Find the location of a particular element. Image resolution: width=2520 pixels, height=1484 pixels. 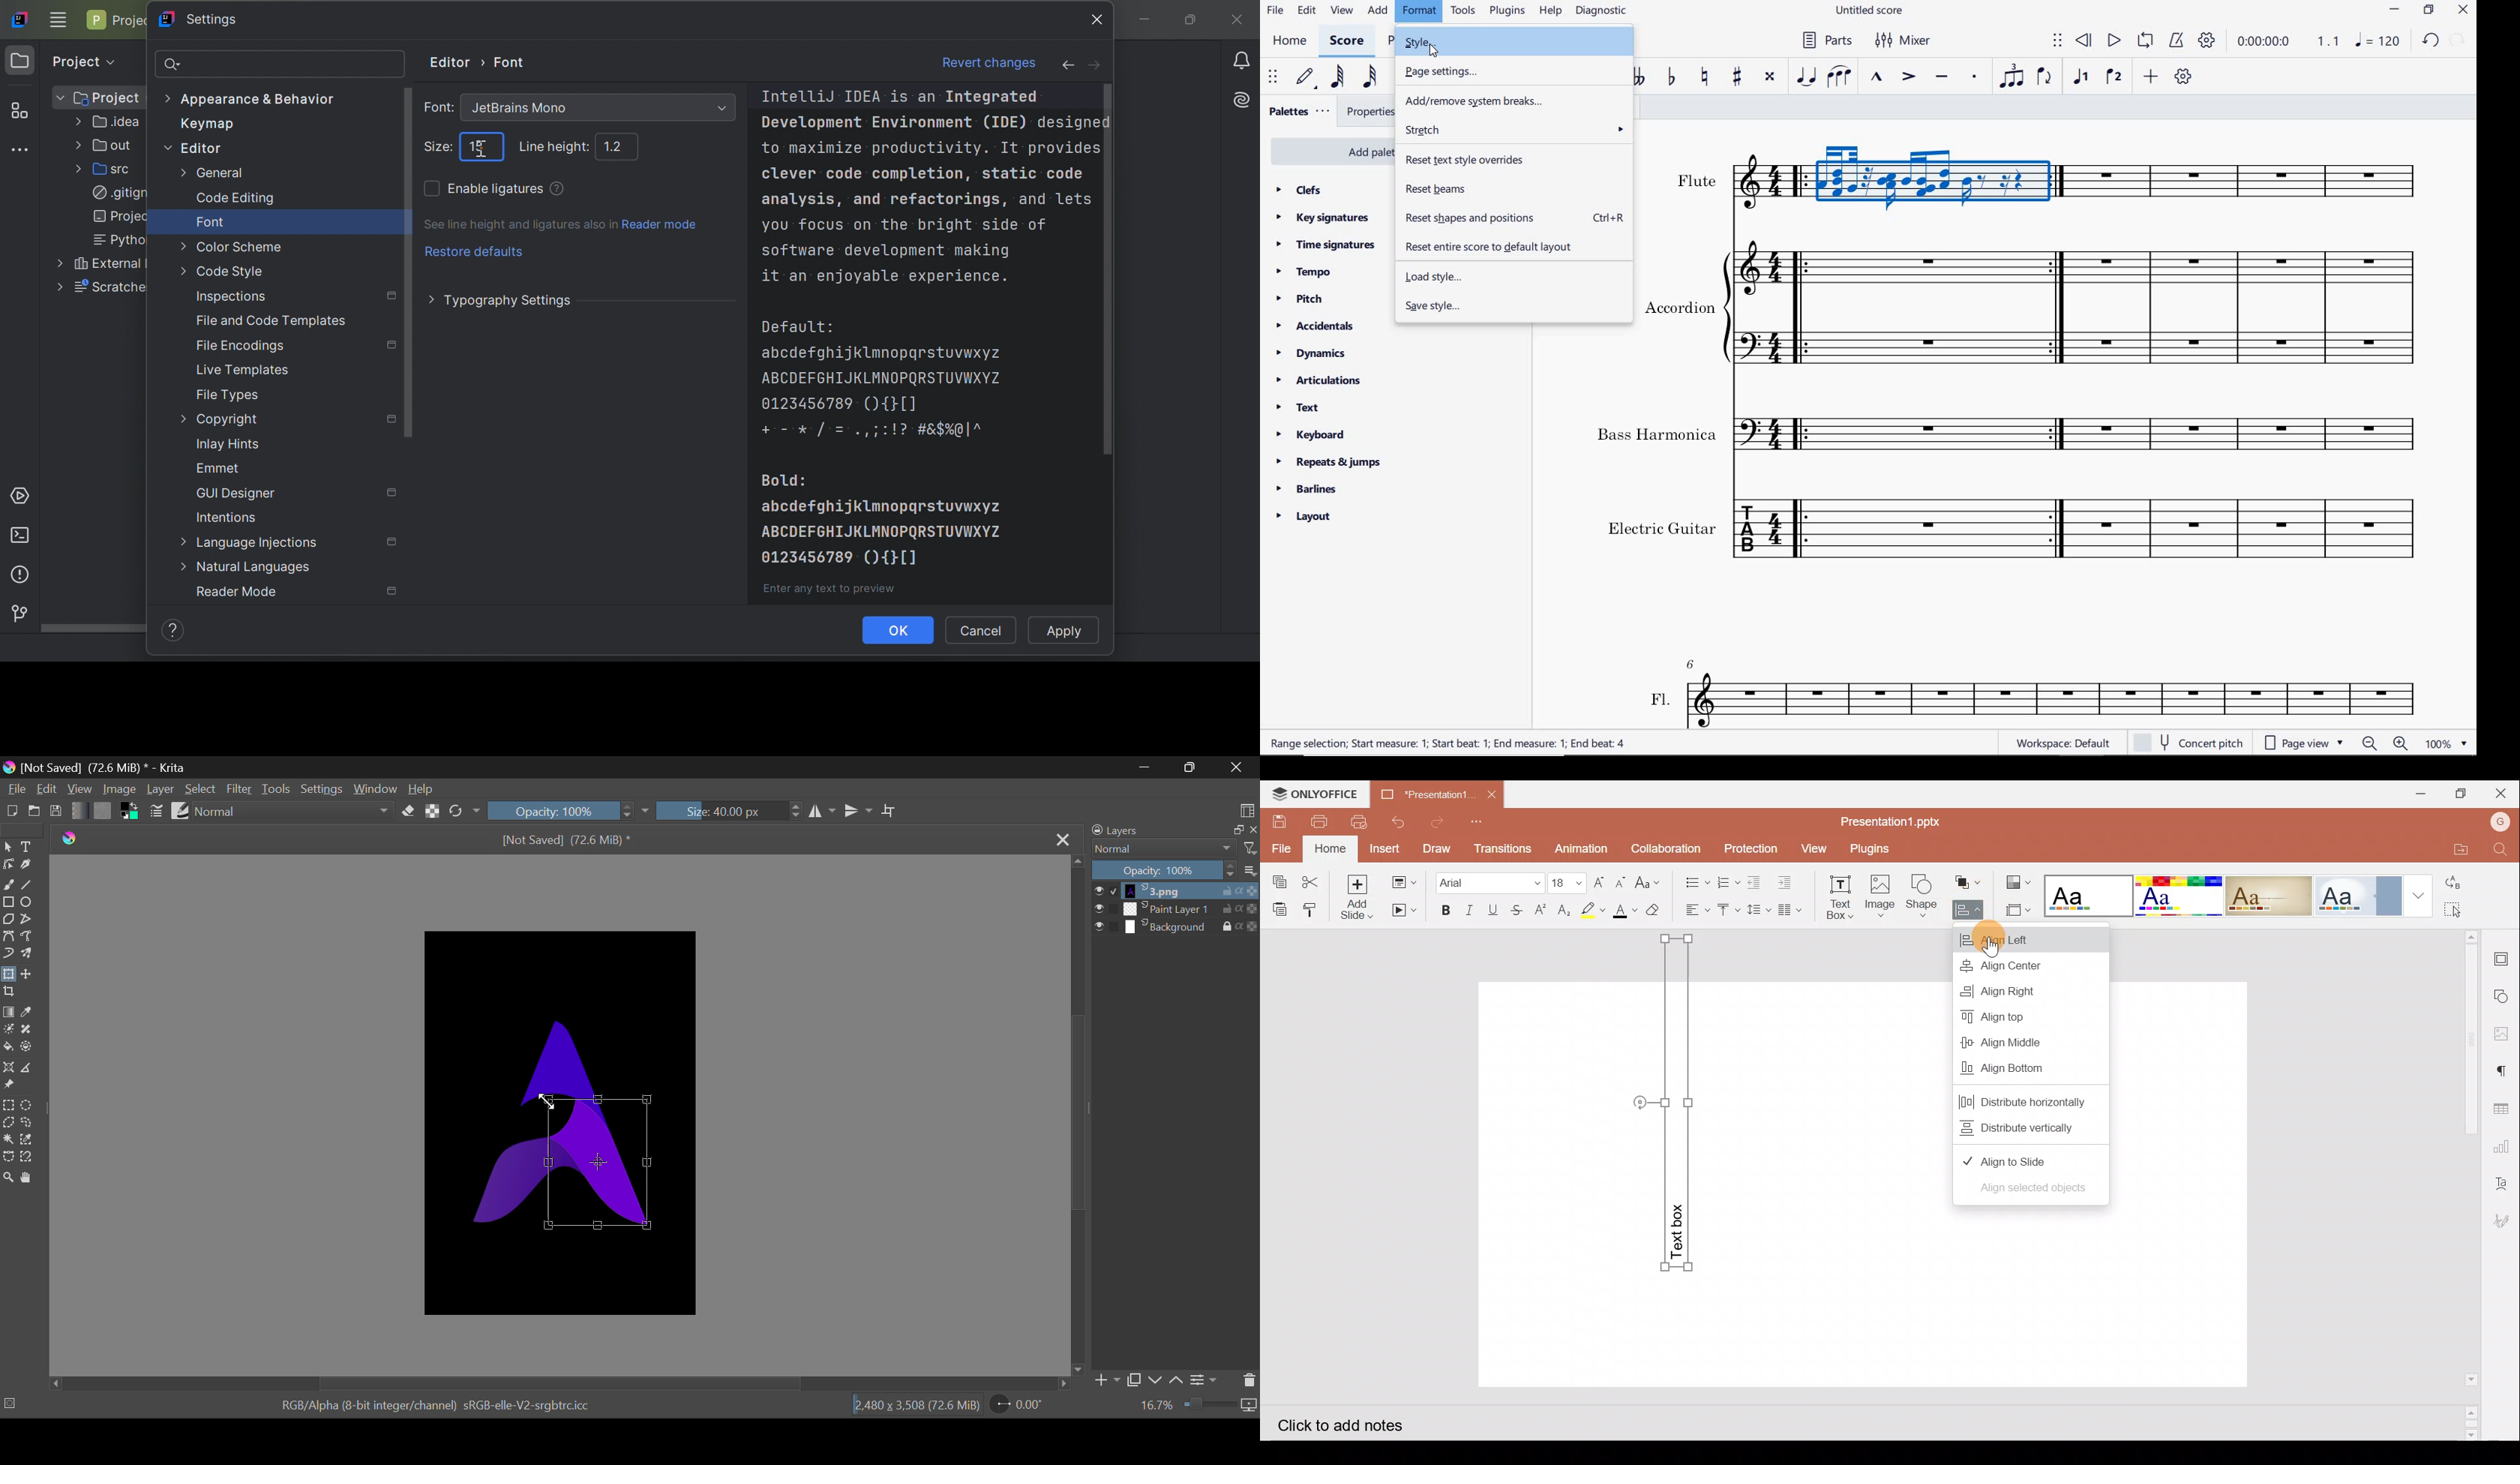

help is located at coordinates (1550, 12).